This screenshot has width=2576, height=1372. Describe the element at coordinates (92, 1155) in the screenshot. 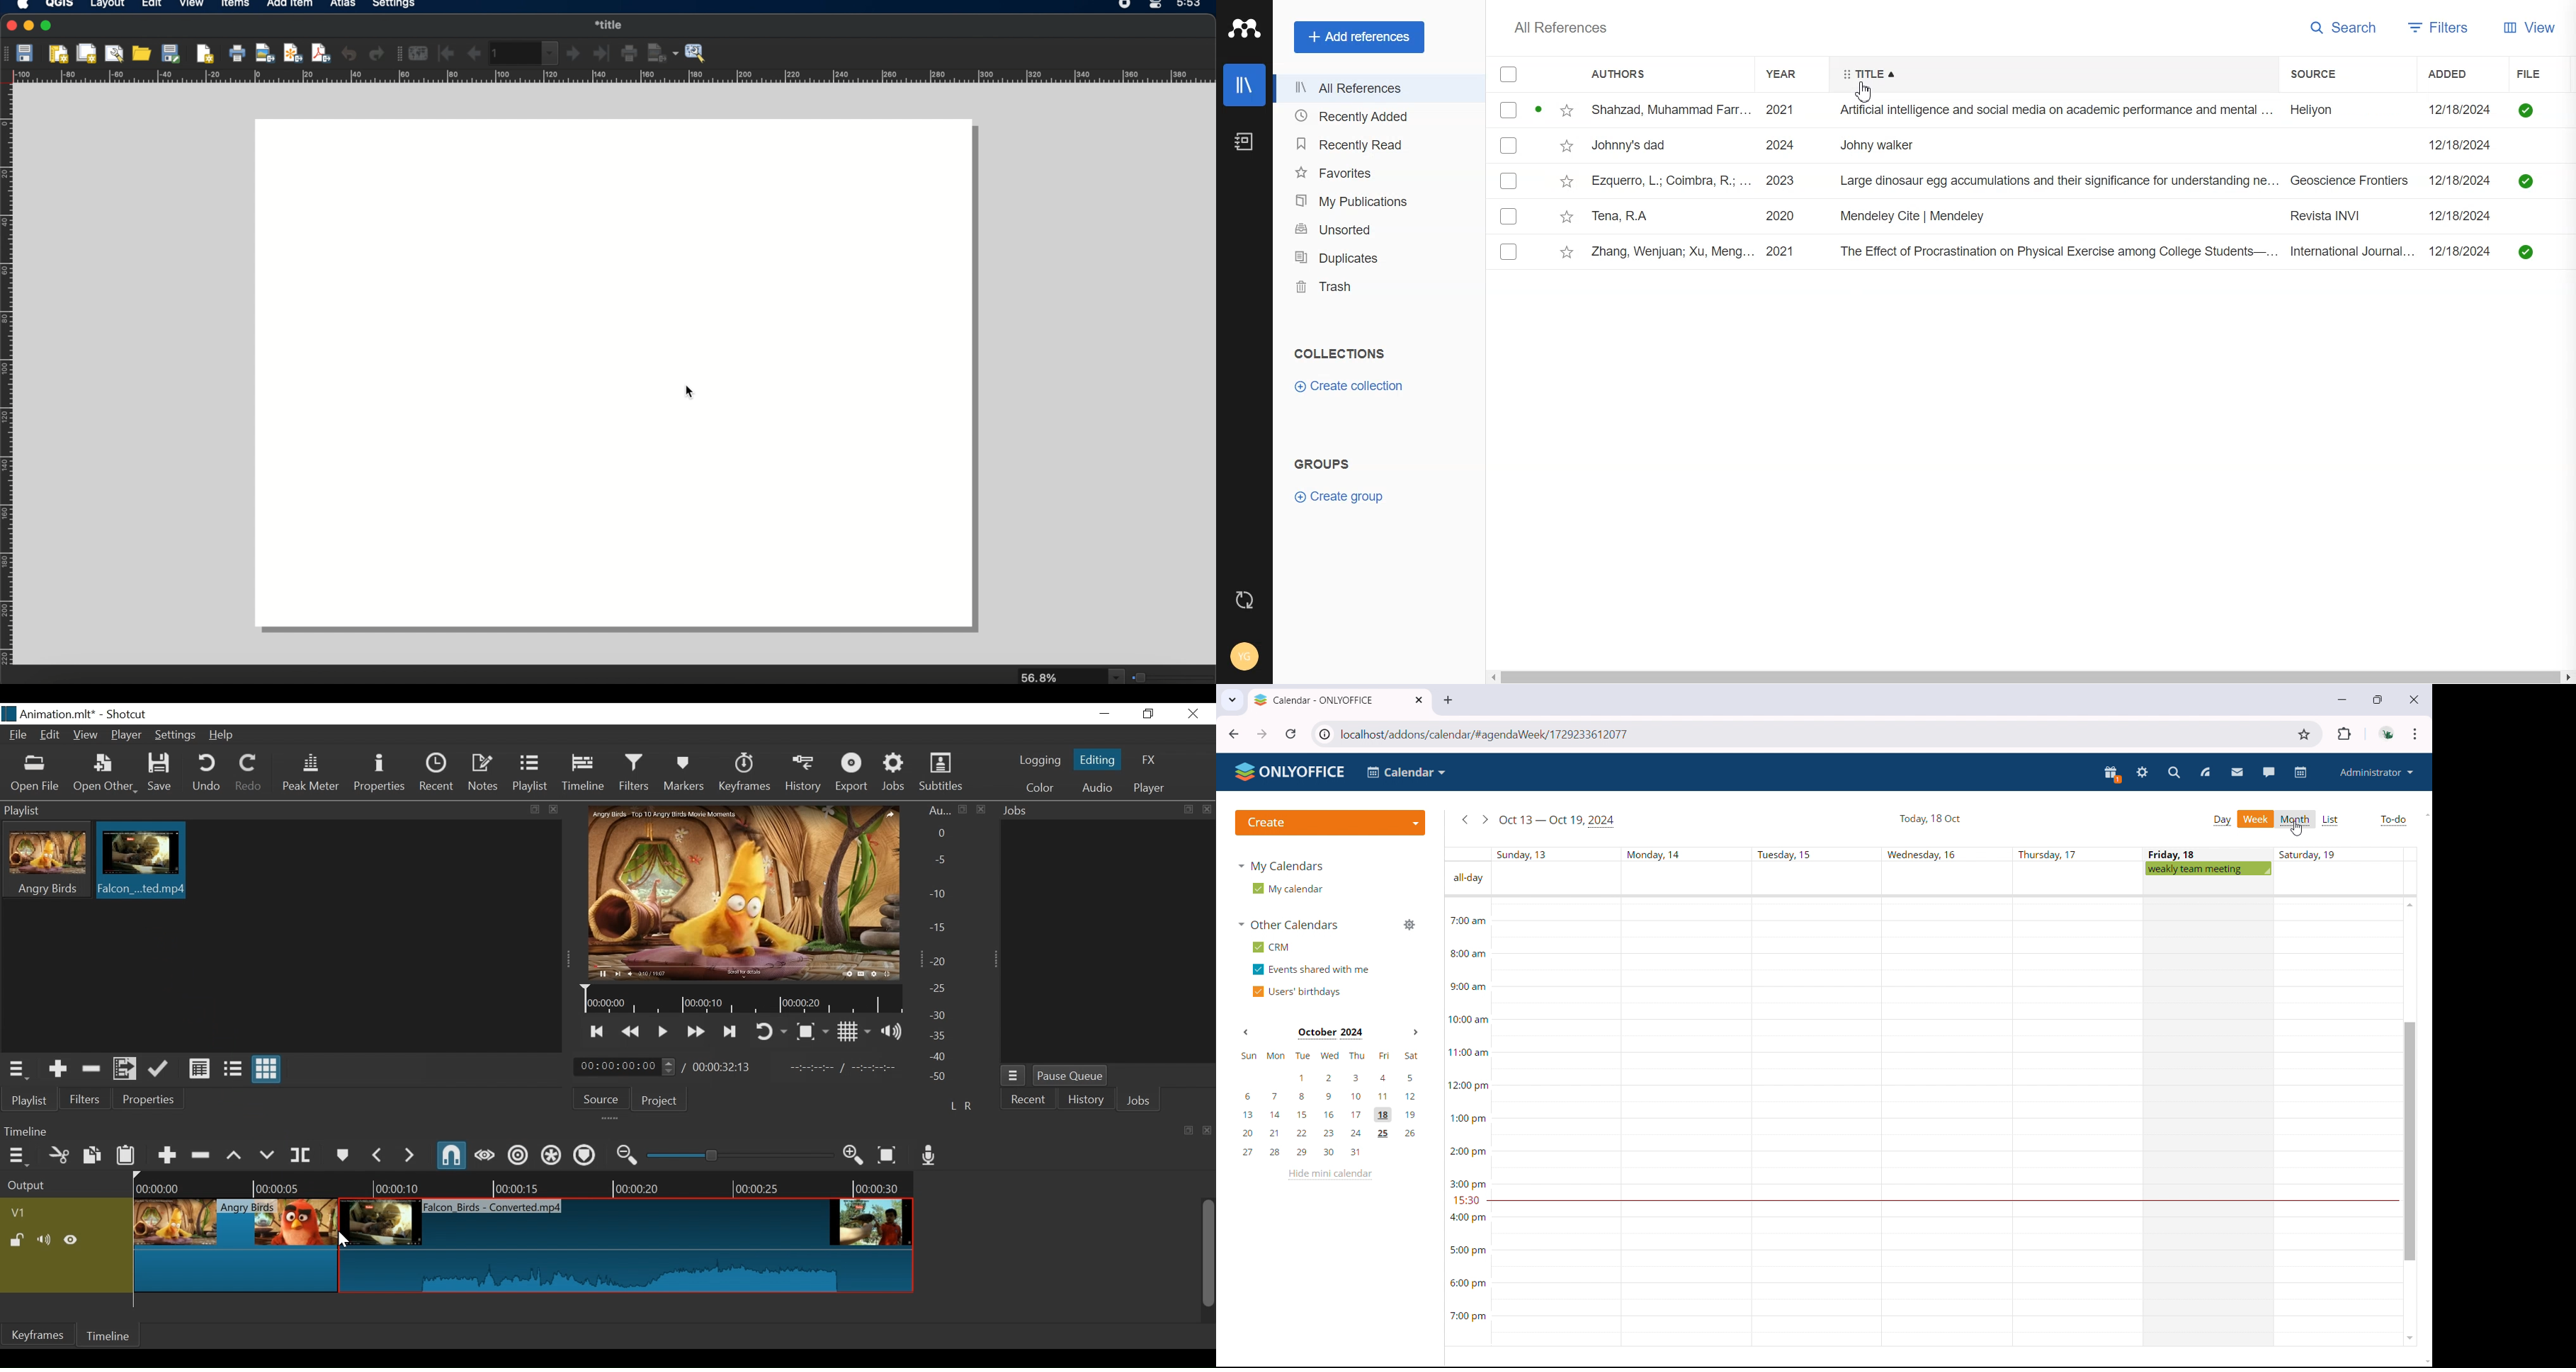

I see `Copy` at that location.